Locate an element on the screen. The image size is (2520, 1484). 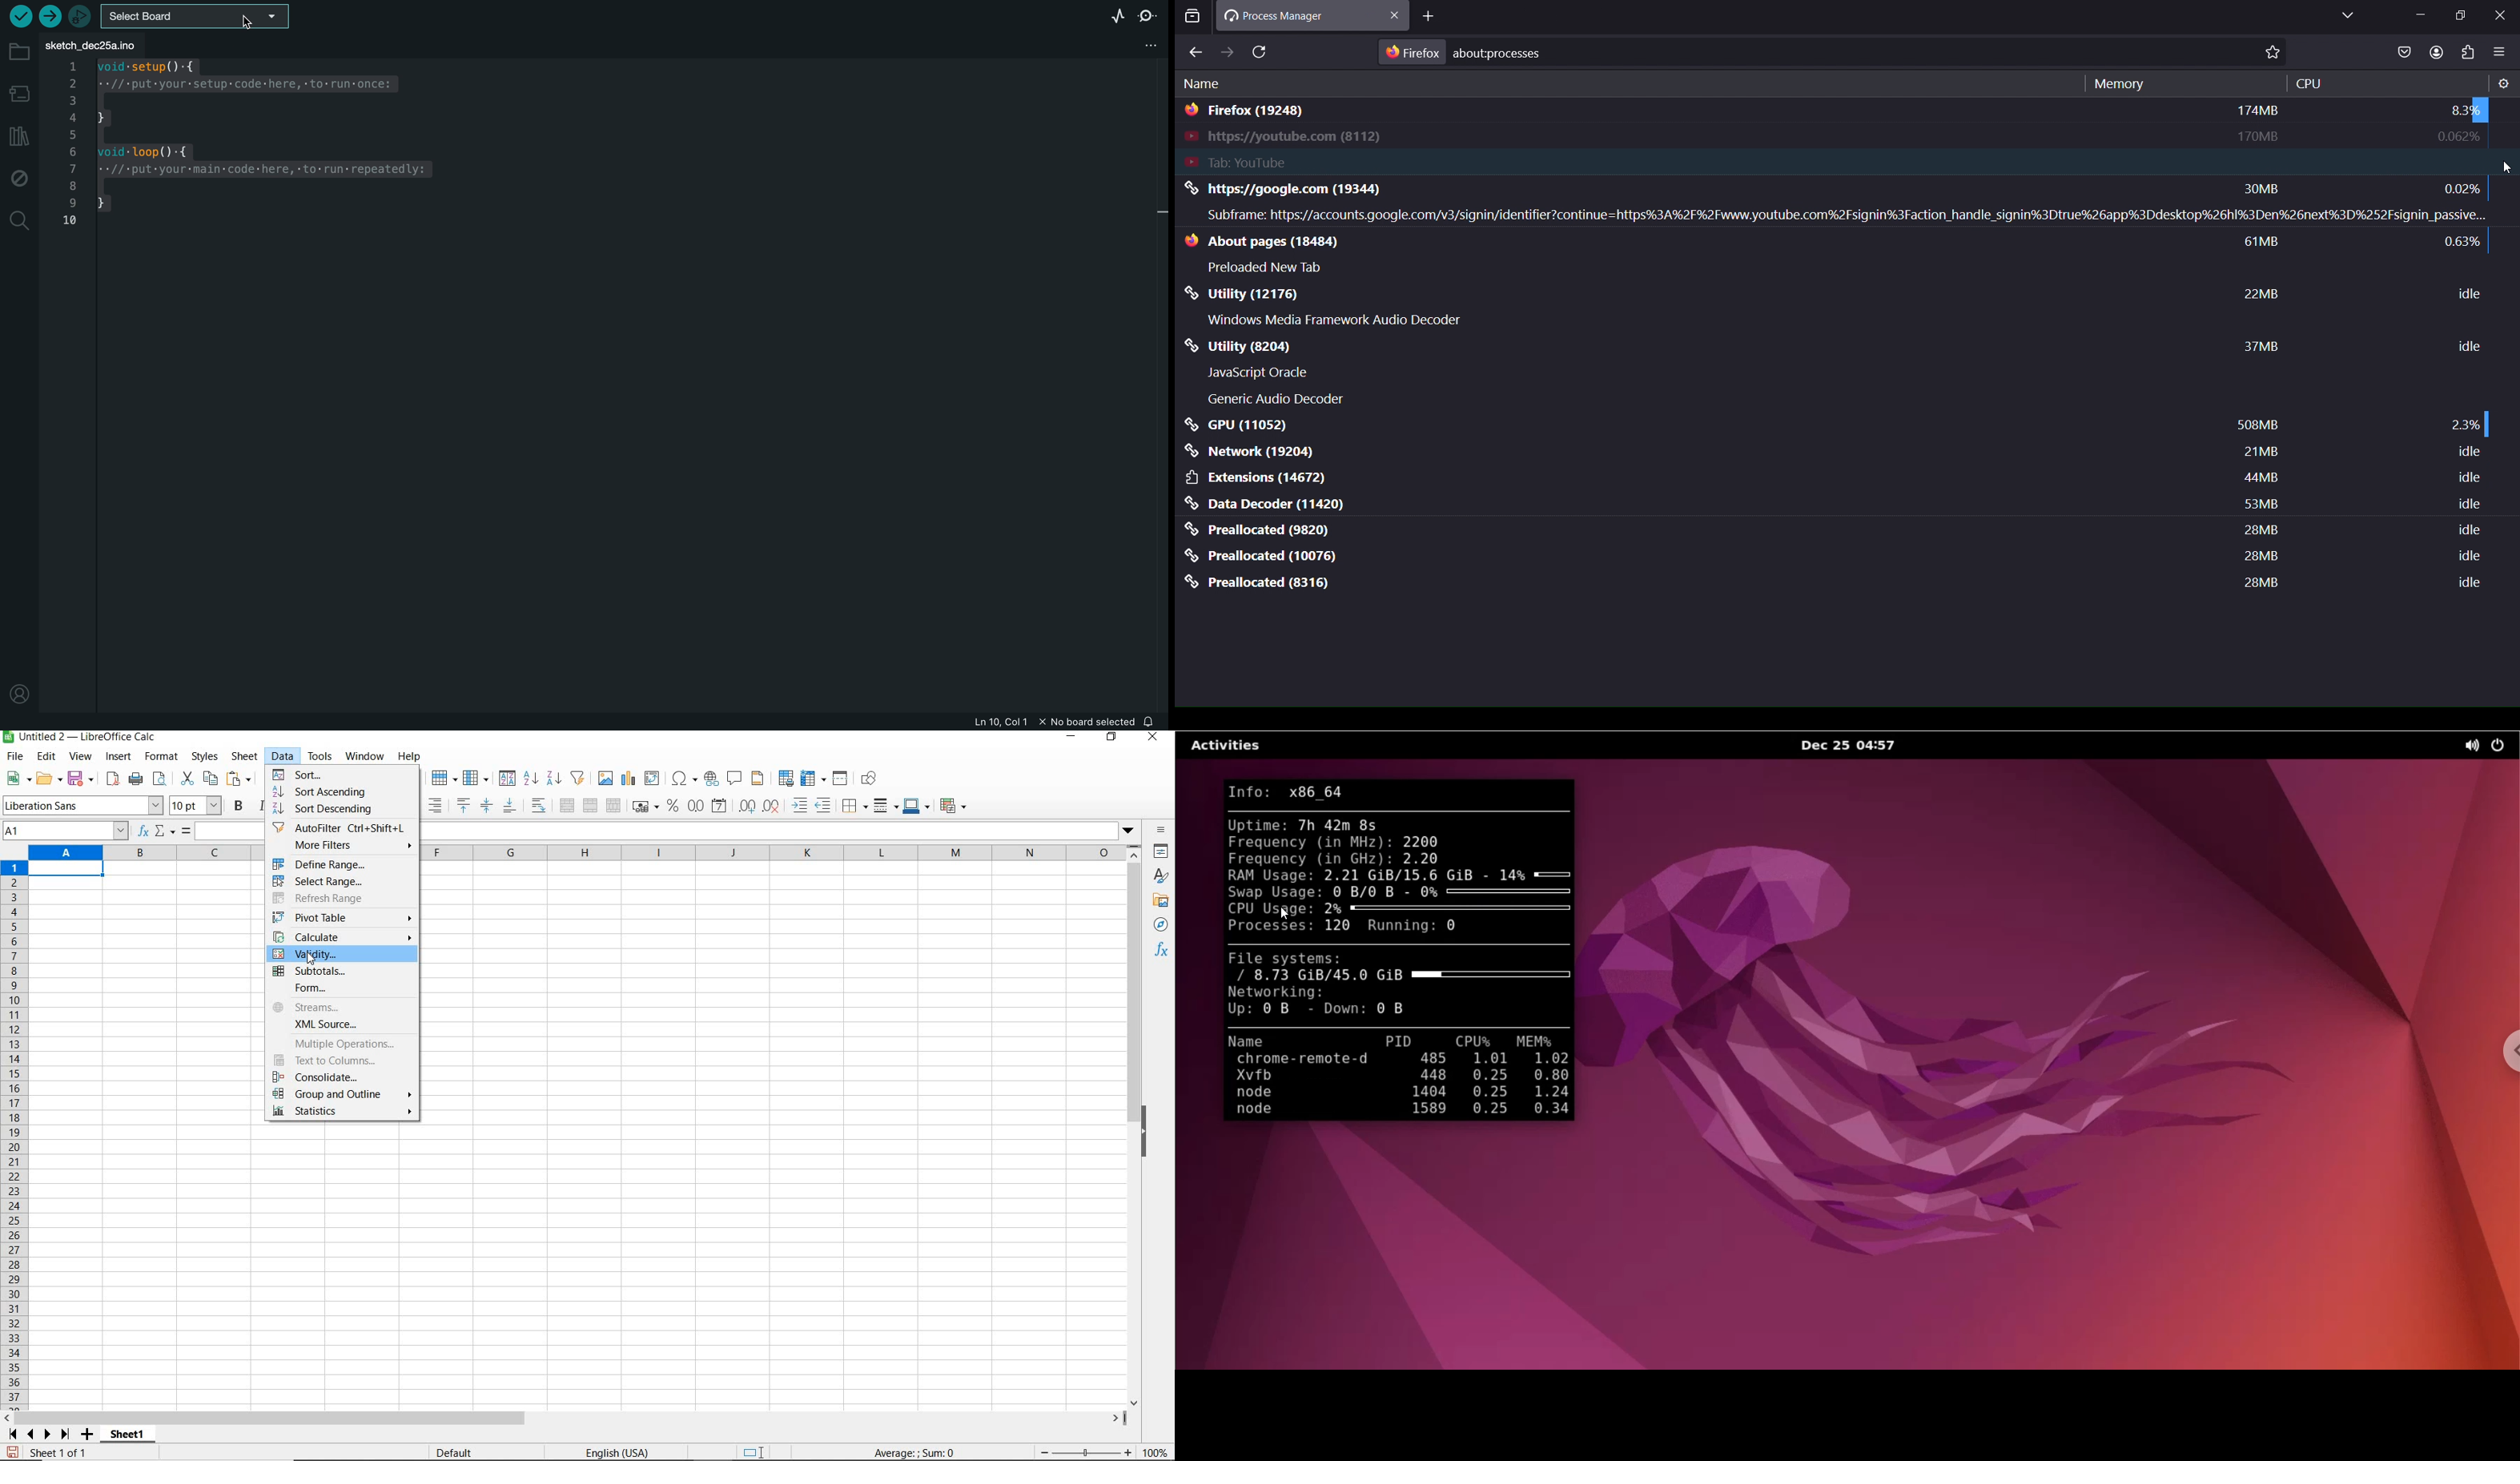
preallocated is located at coordinates (1264, 530).